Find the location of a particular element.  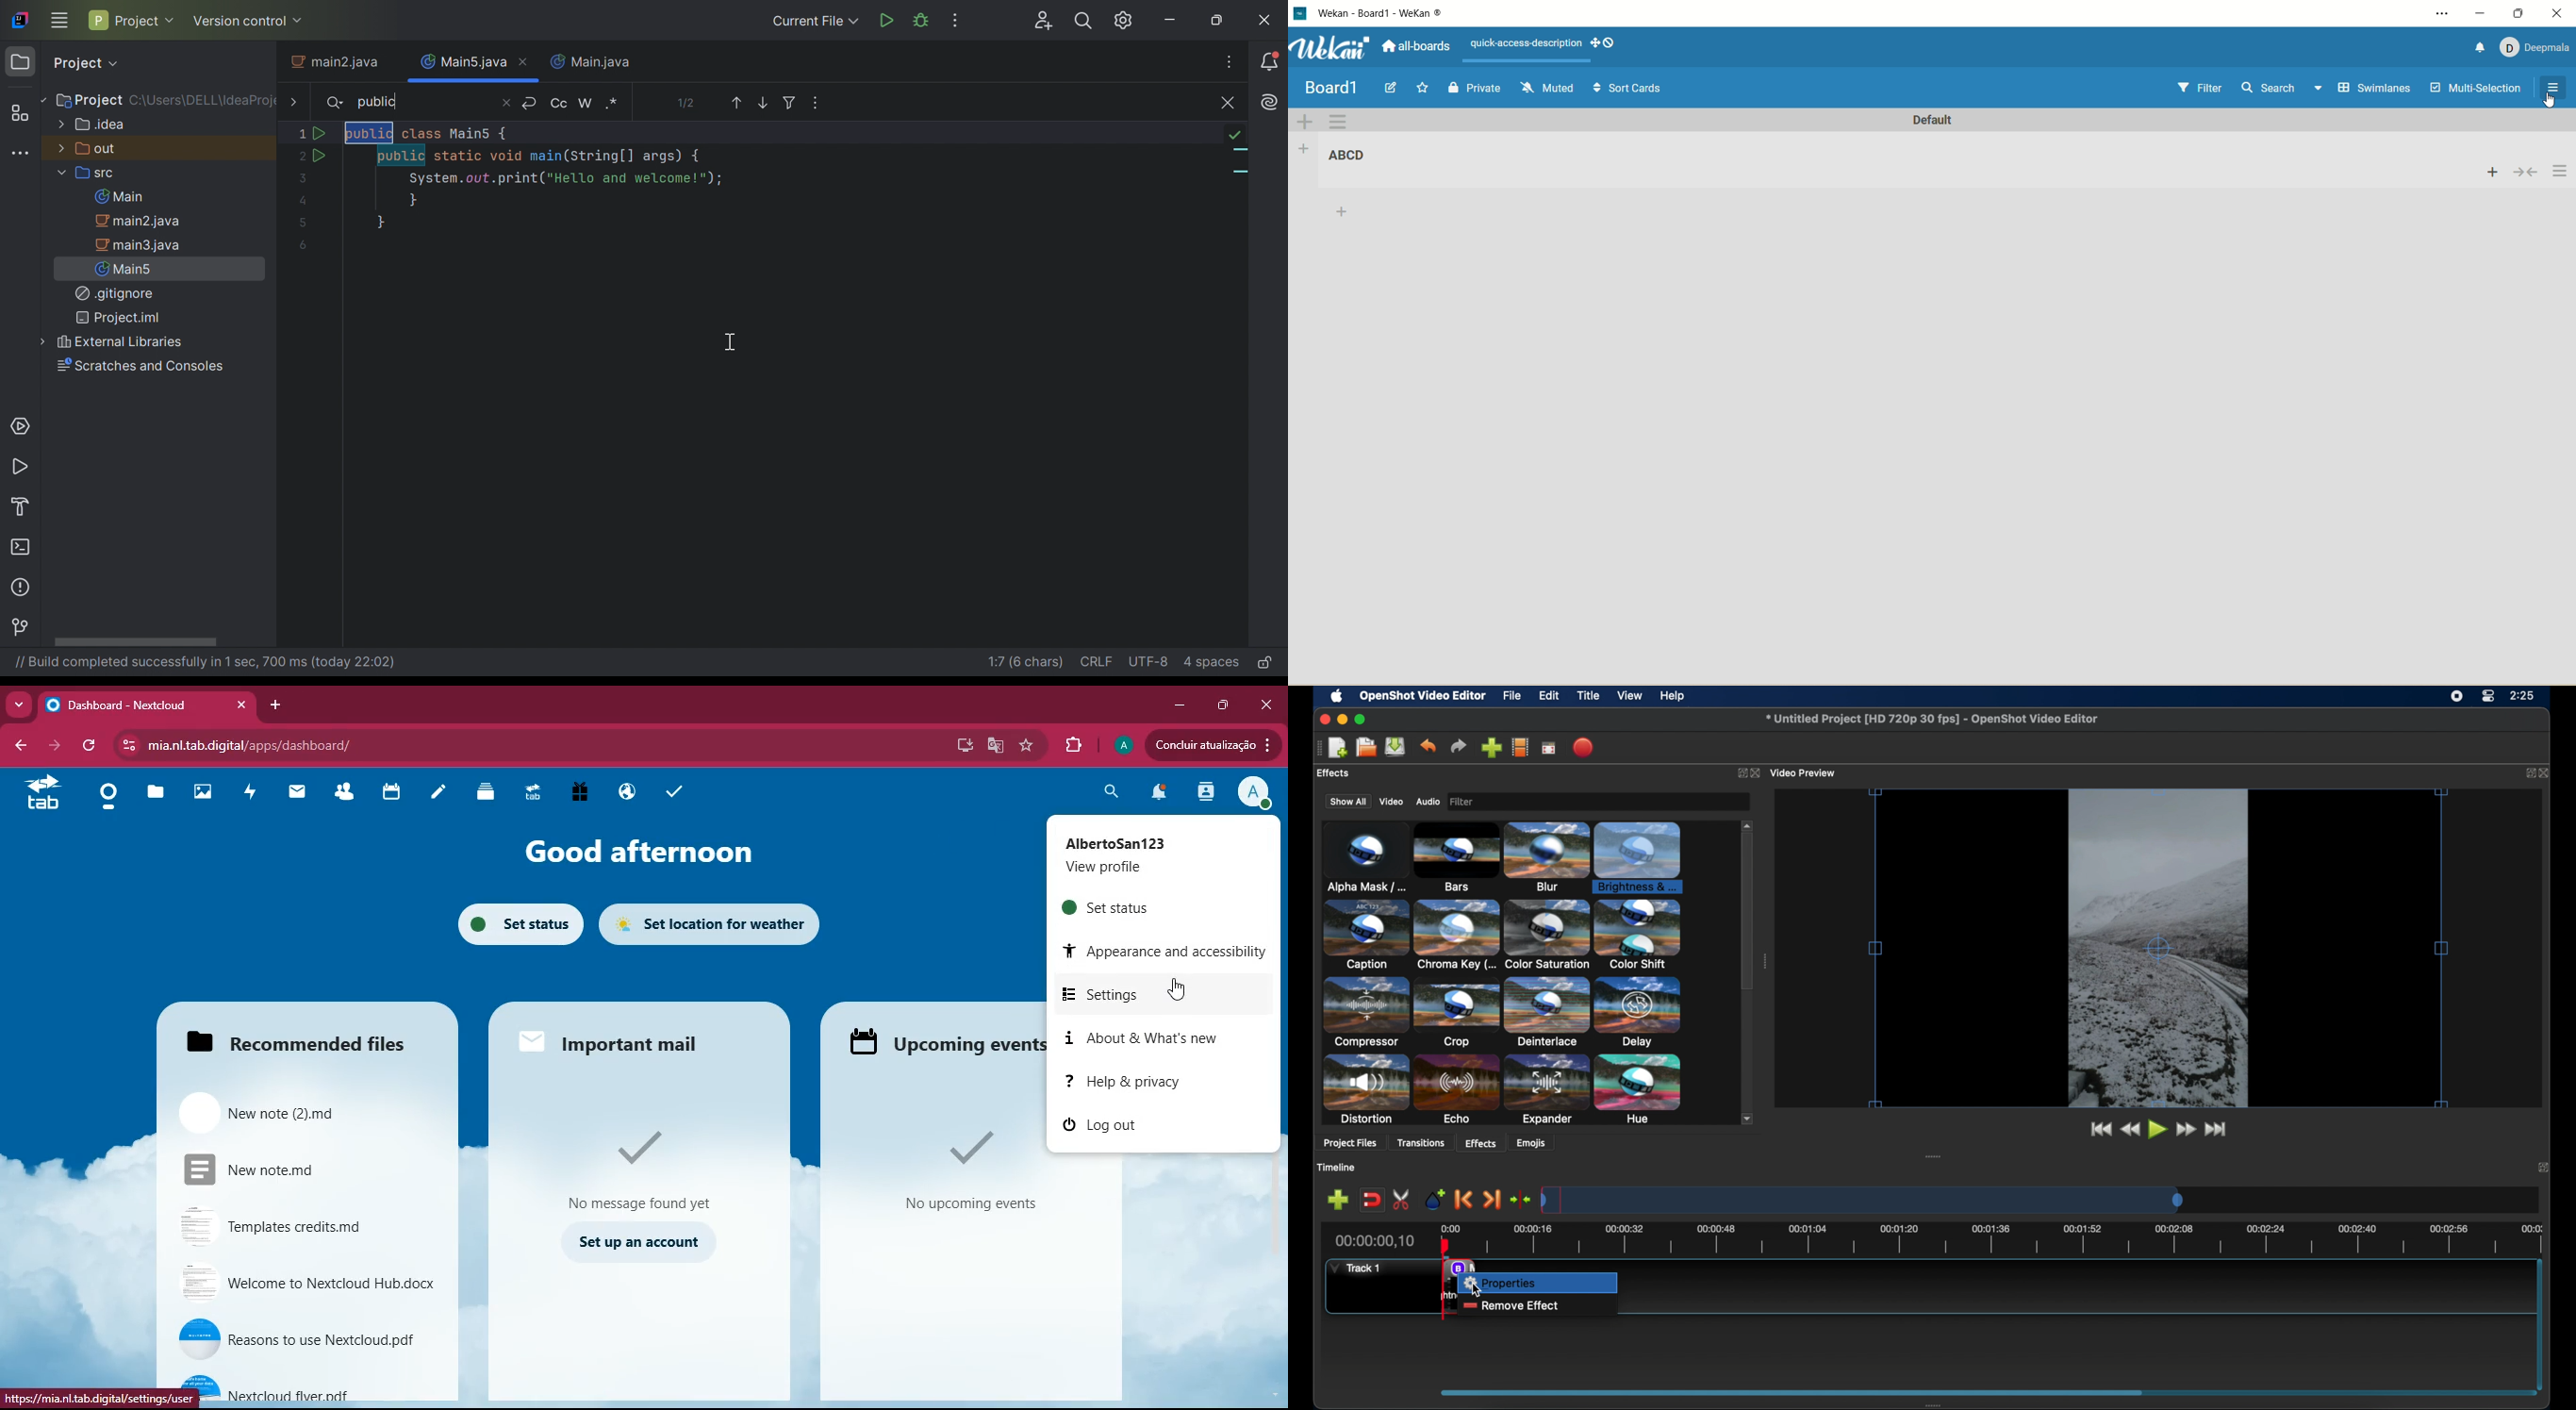

profile is located at coordinates (1120, 745).